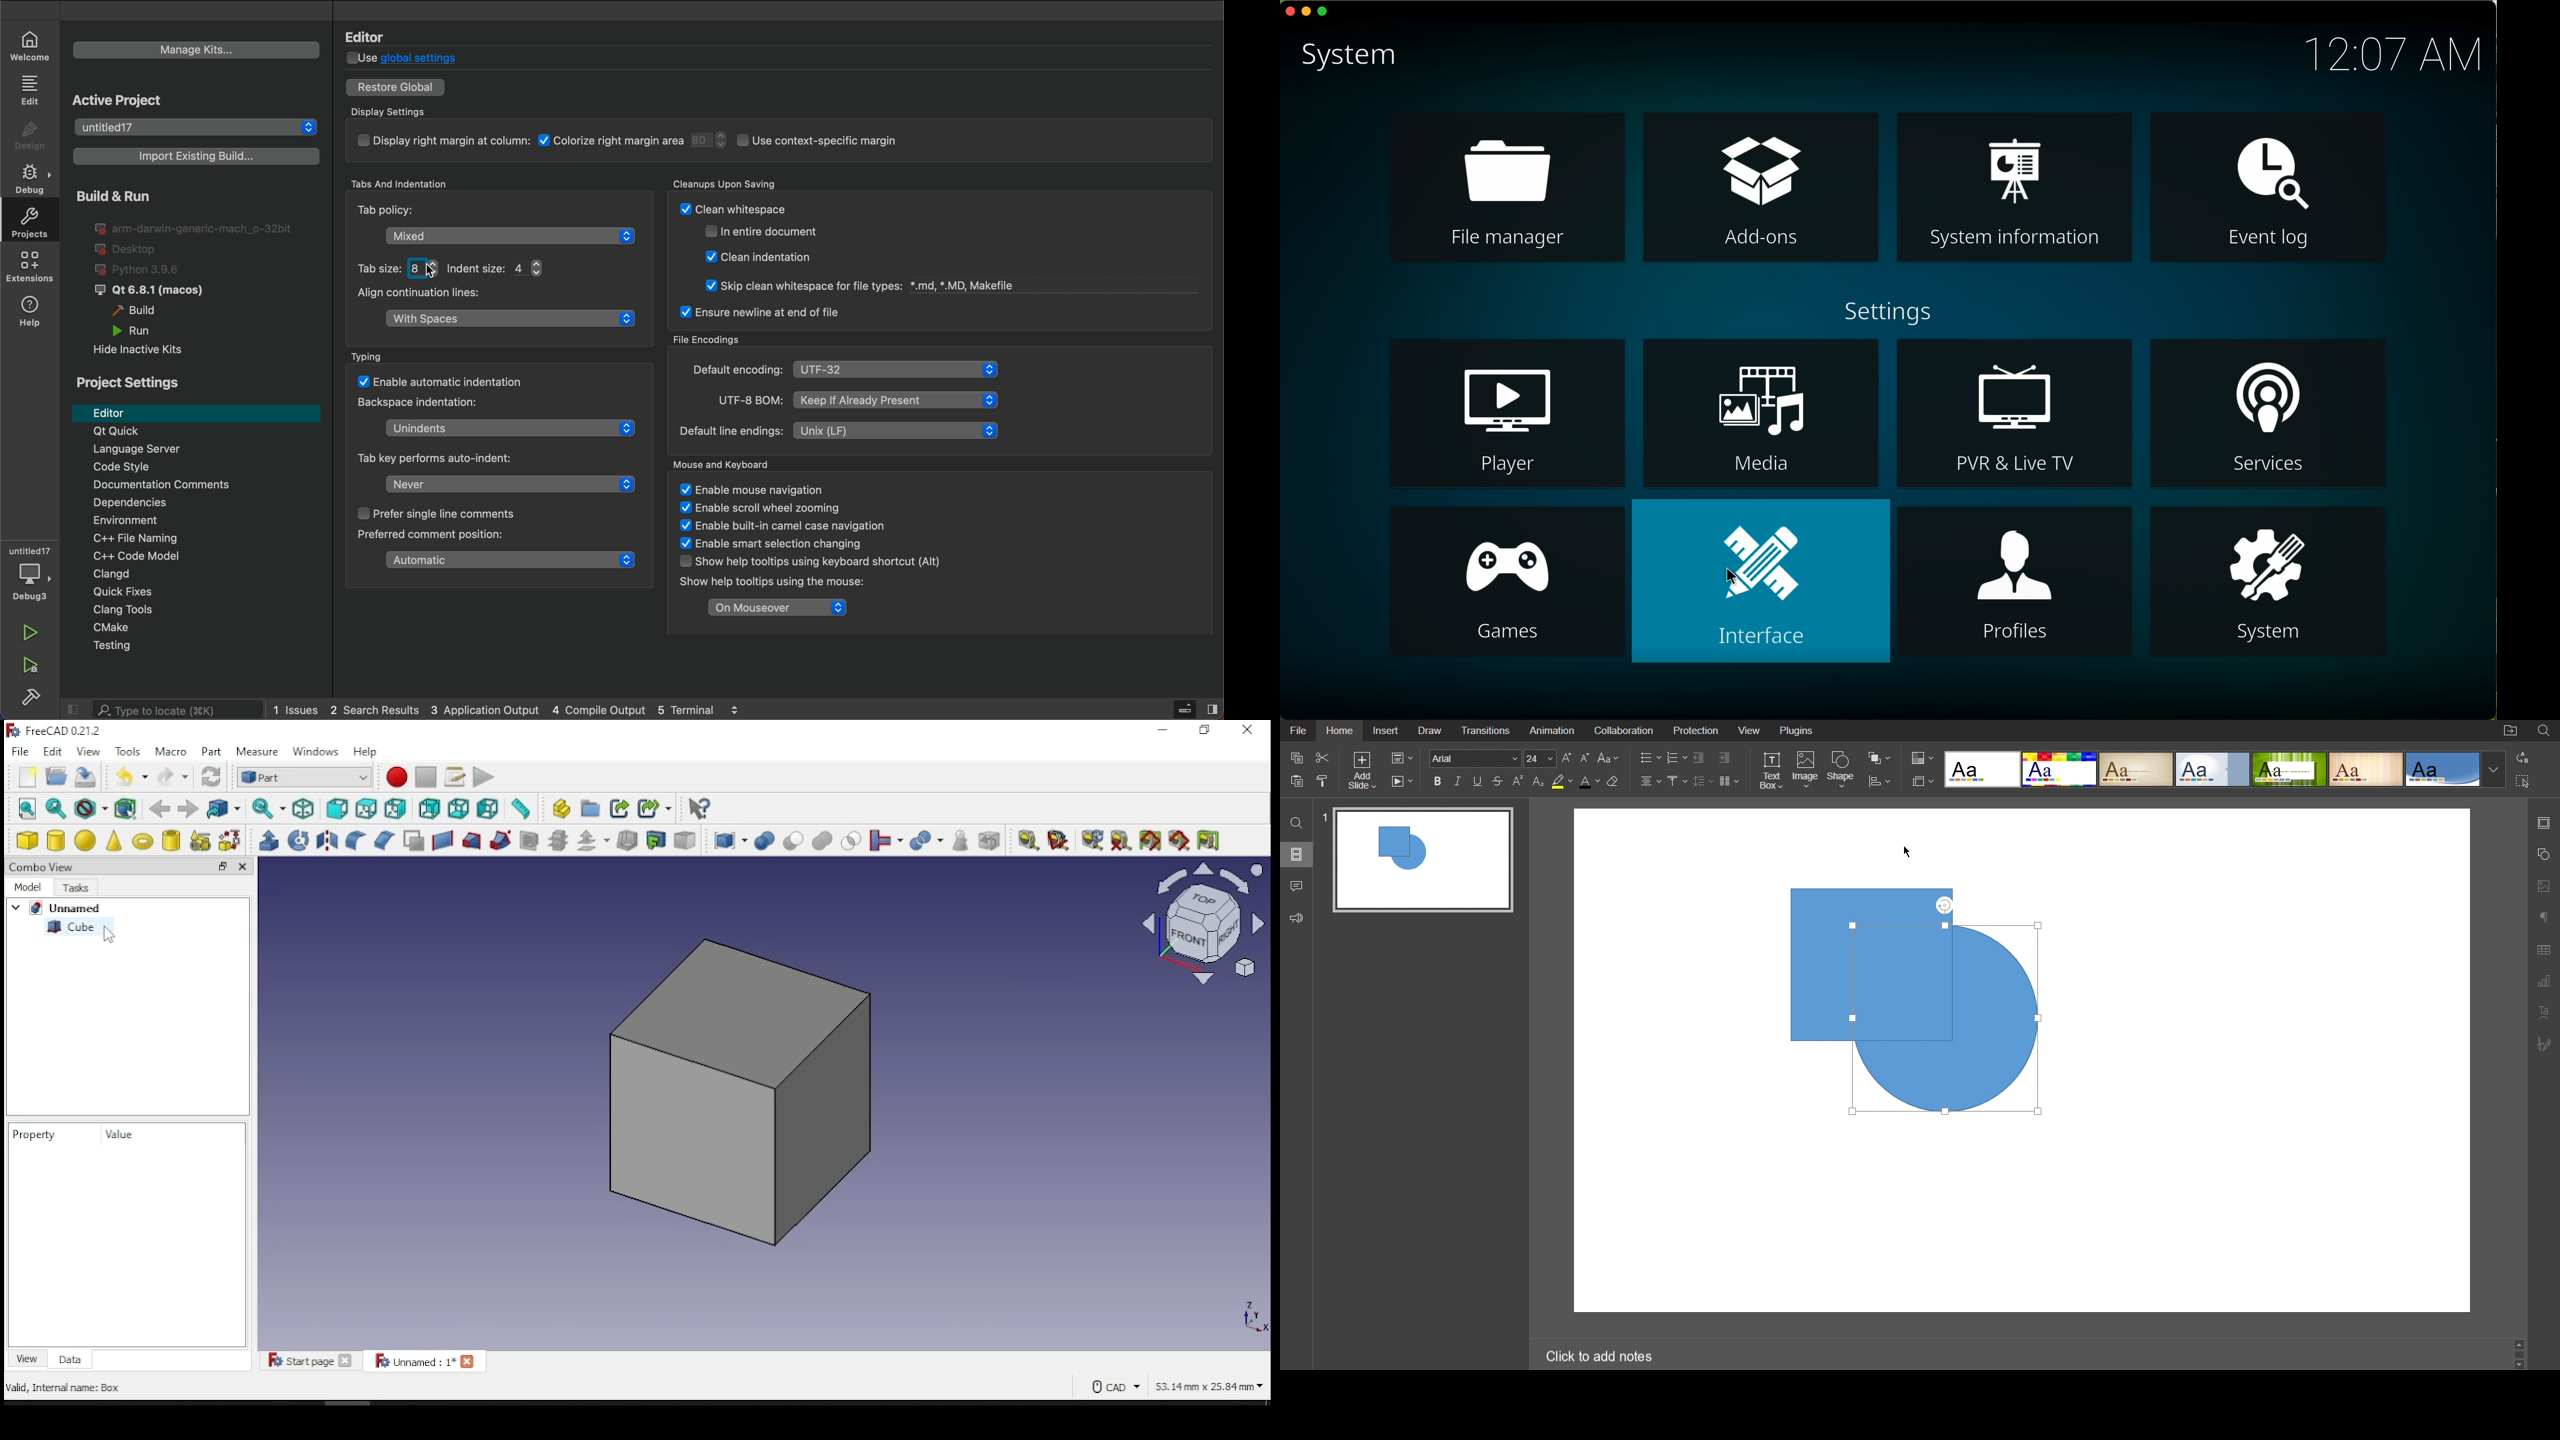 This screenshot has height=1456, width=2576. What do you see at coordinates (2544, 855) in the screenshot?
I see `Shape Settings` at bounding box center [2544, 855].